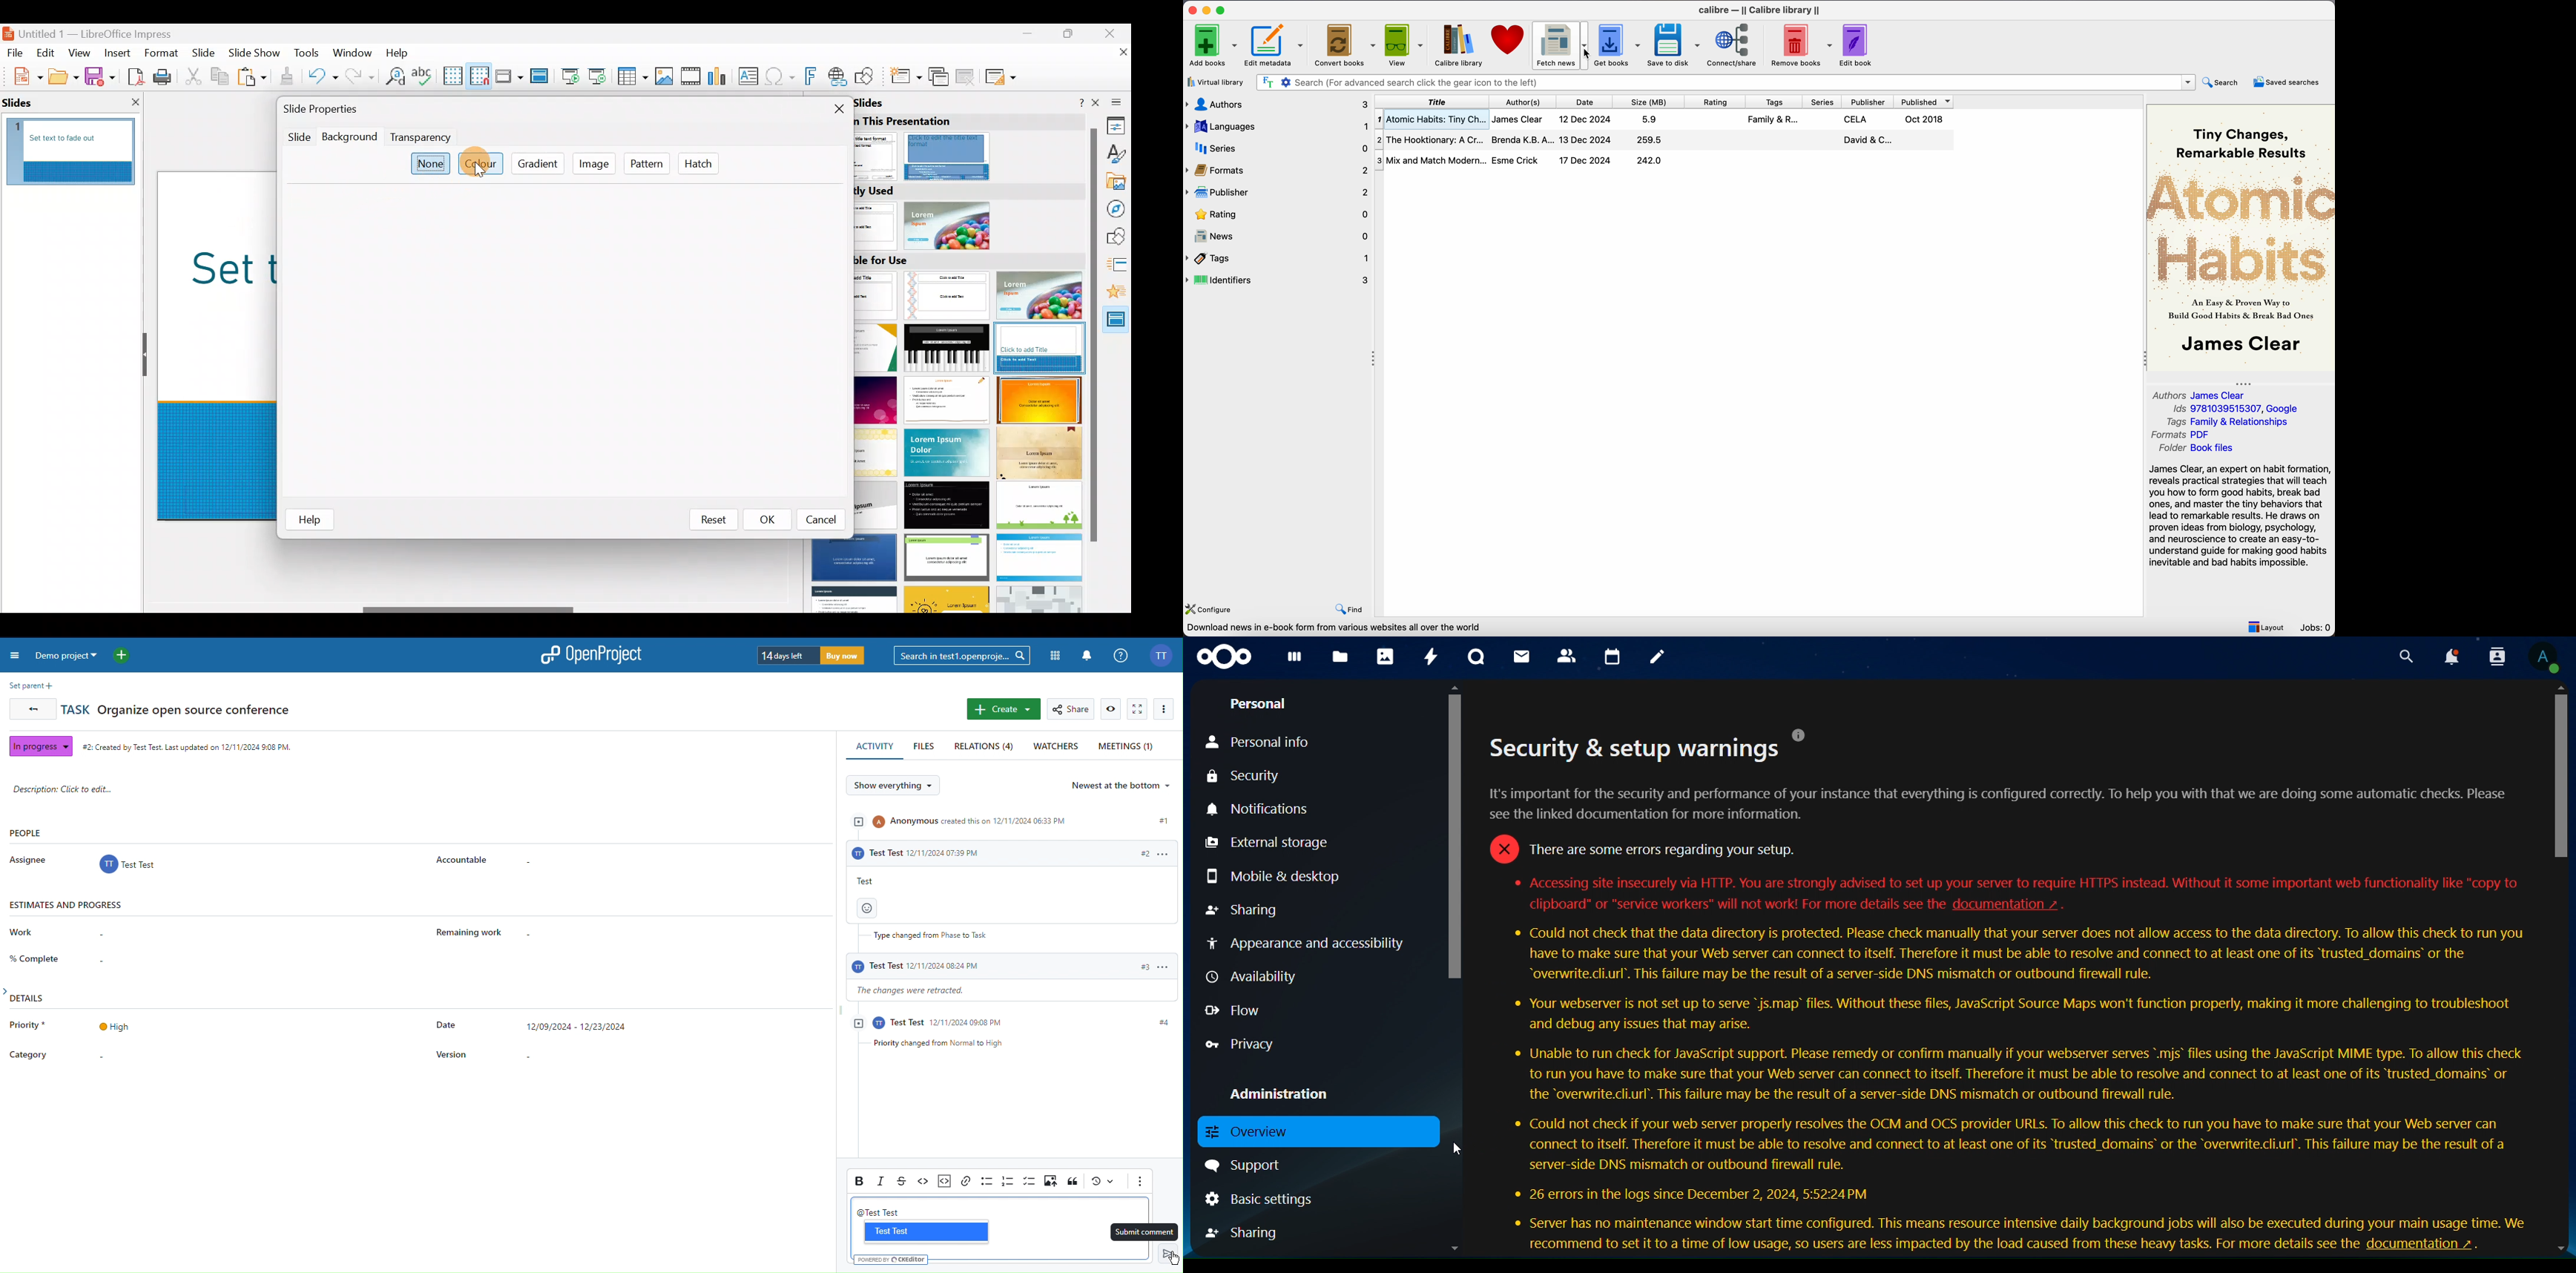 The height and width of the screenshot is (1288, 2576). I want to click on mail, so click(1522, 658).